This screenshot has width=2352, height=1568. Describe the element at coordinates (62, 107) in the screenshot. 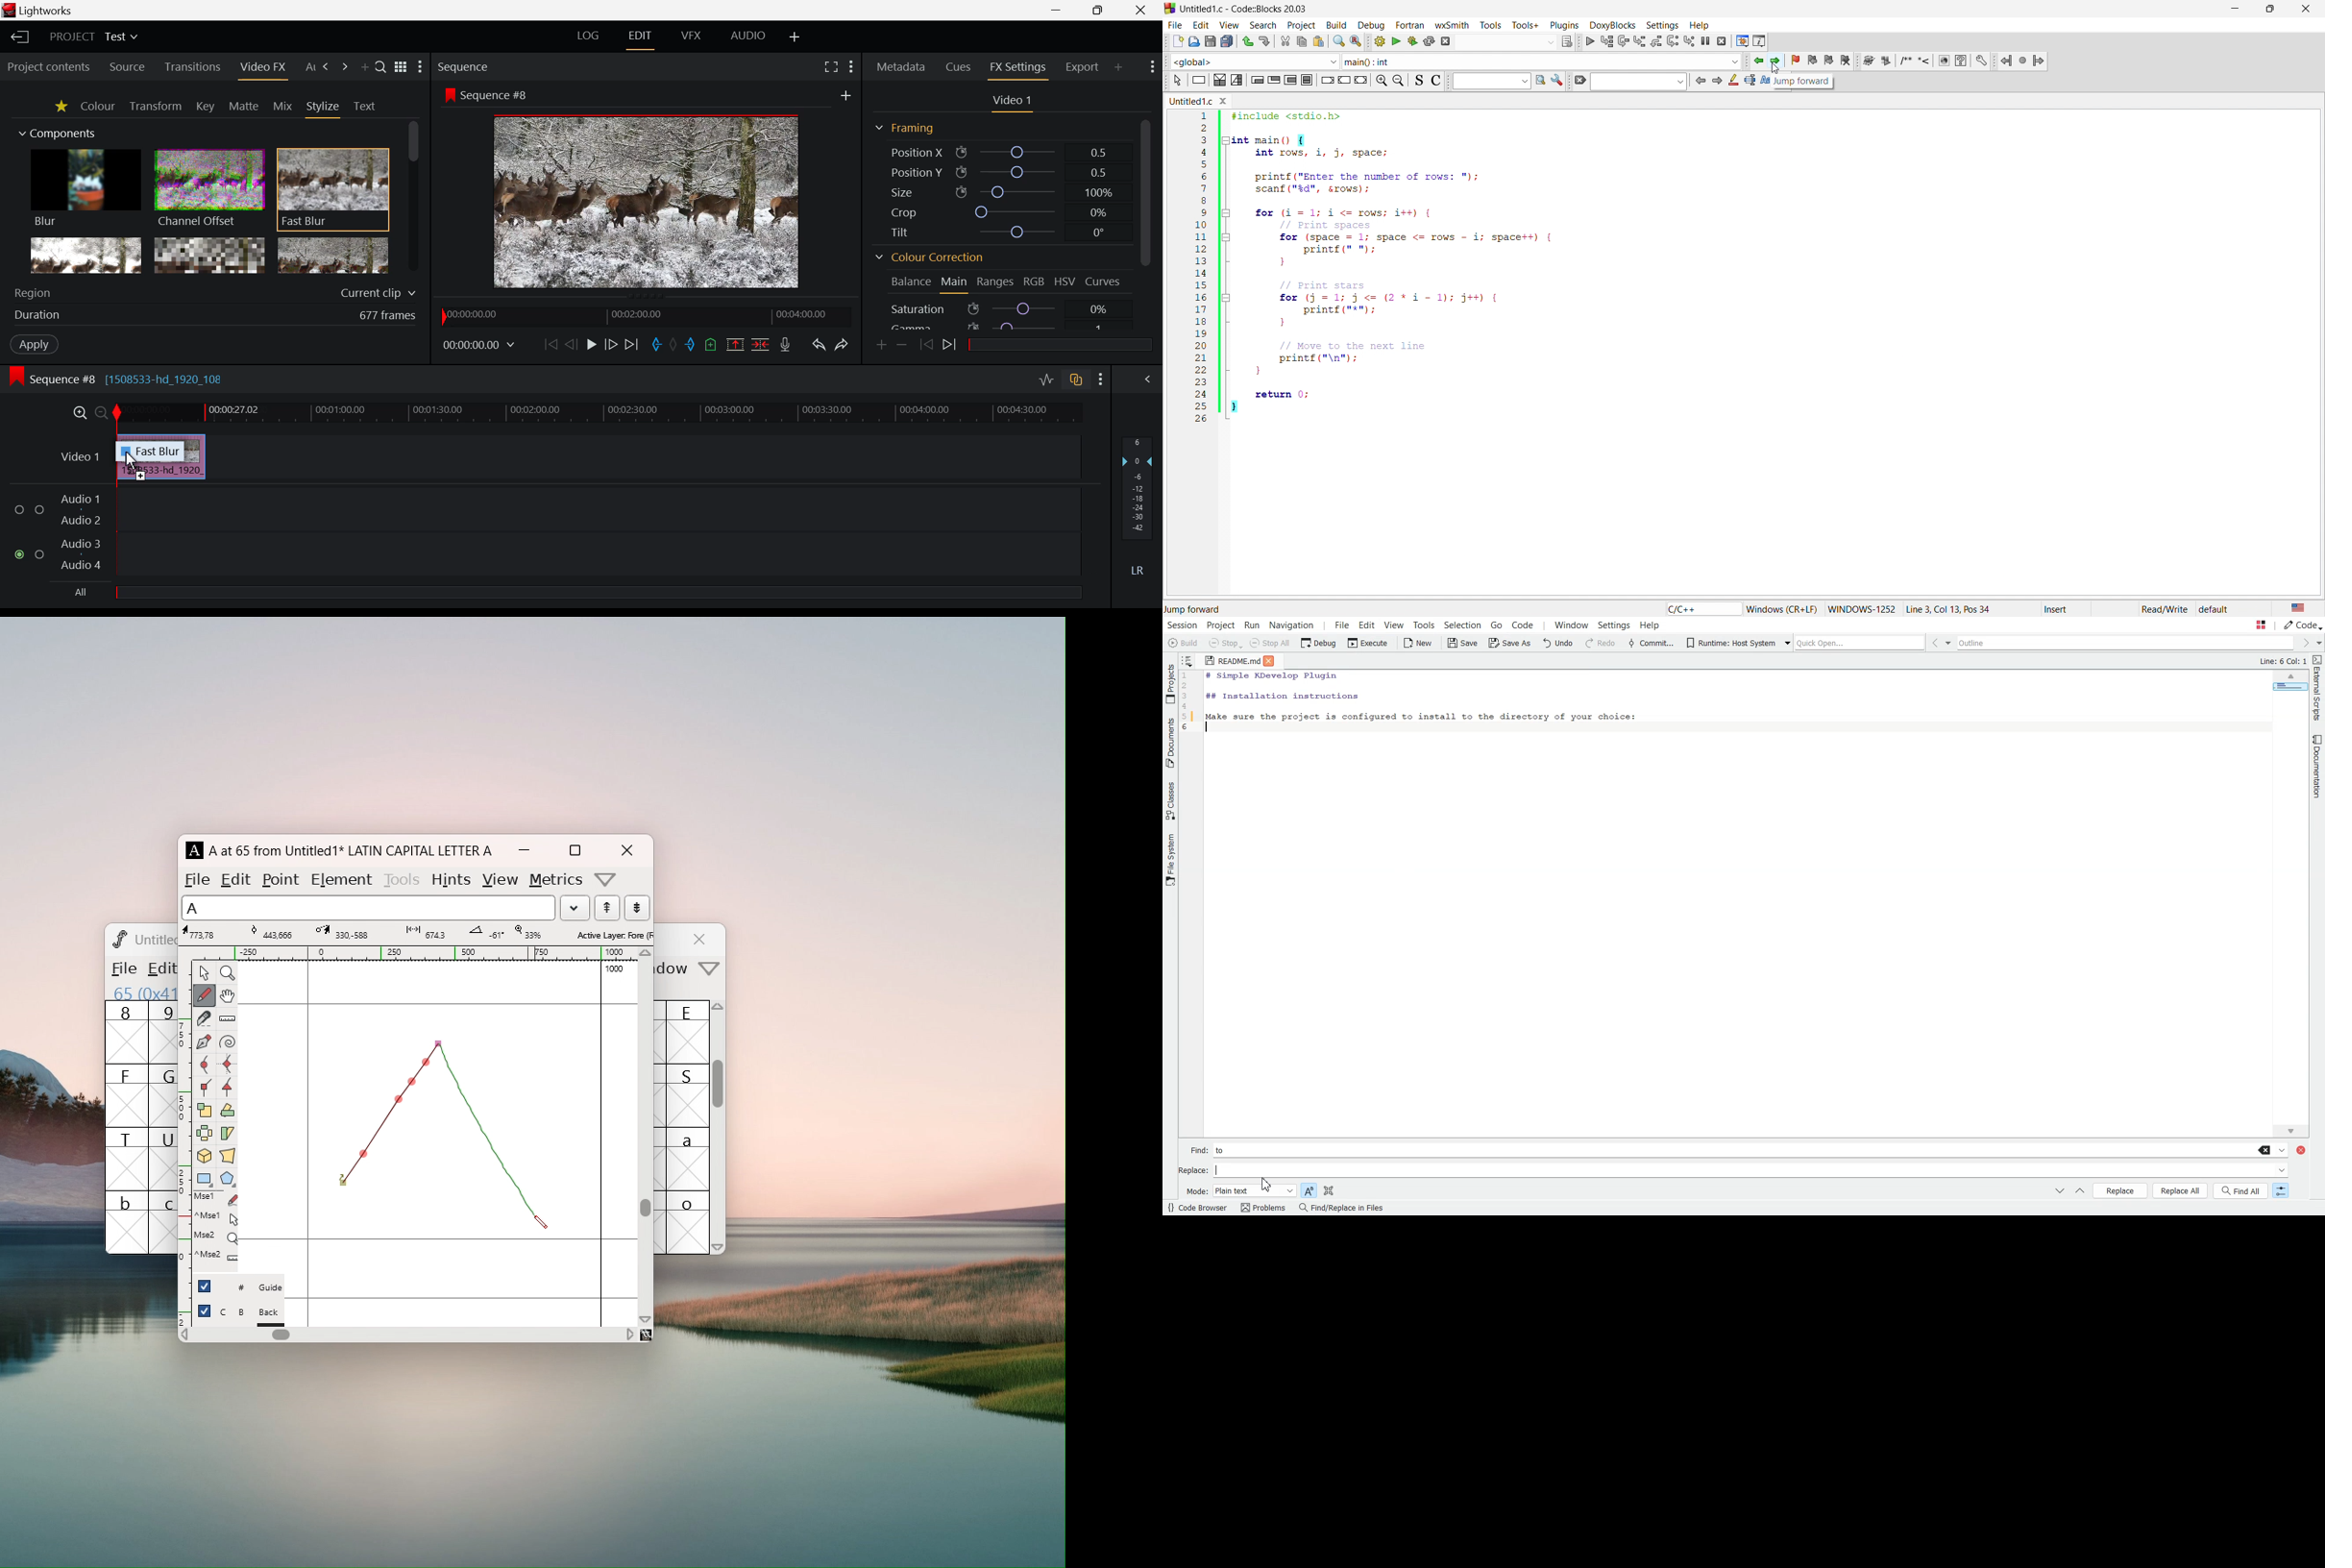

I see `Favorites` at that location.